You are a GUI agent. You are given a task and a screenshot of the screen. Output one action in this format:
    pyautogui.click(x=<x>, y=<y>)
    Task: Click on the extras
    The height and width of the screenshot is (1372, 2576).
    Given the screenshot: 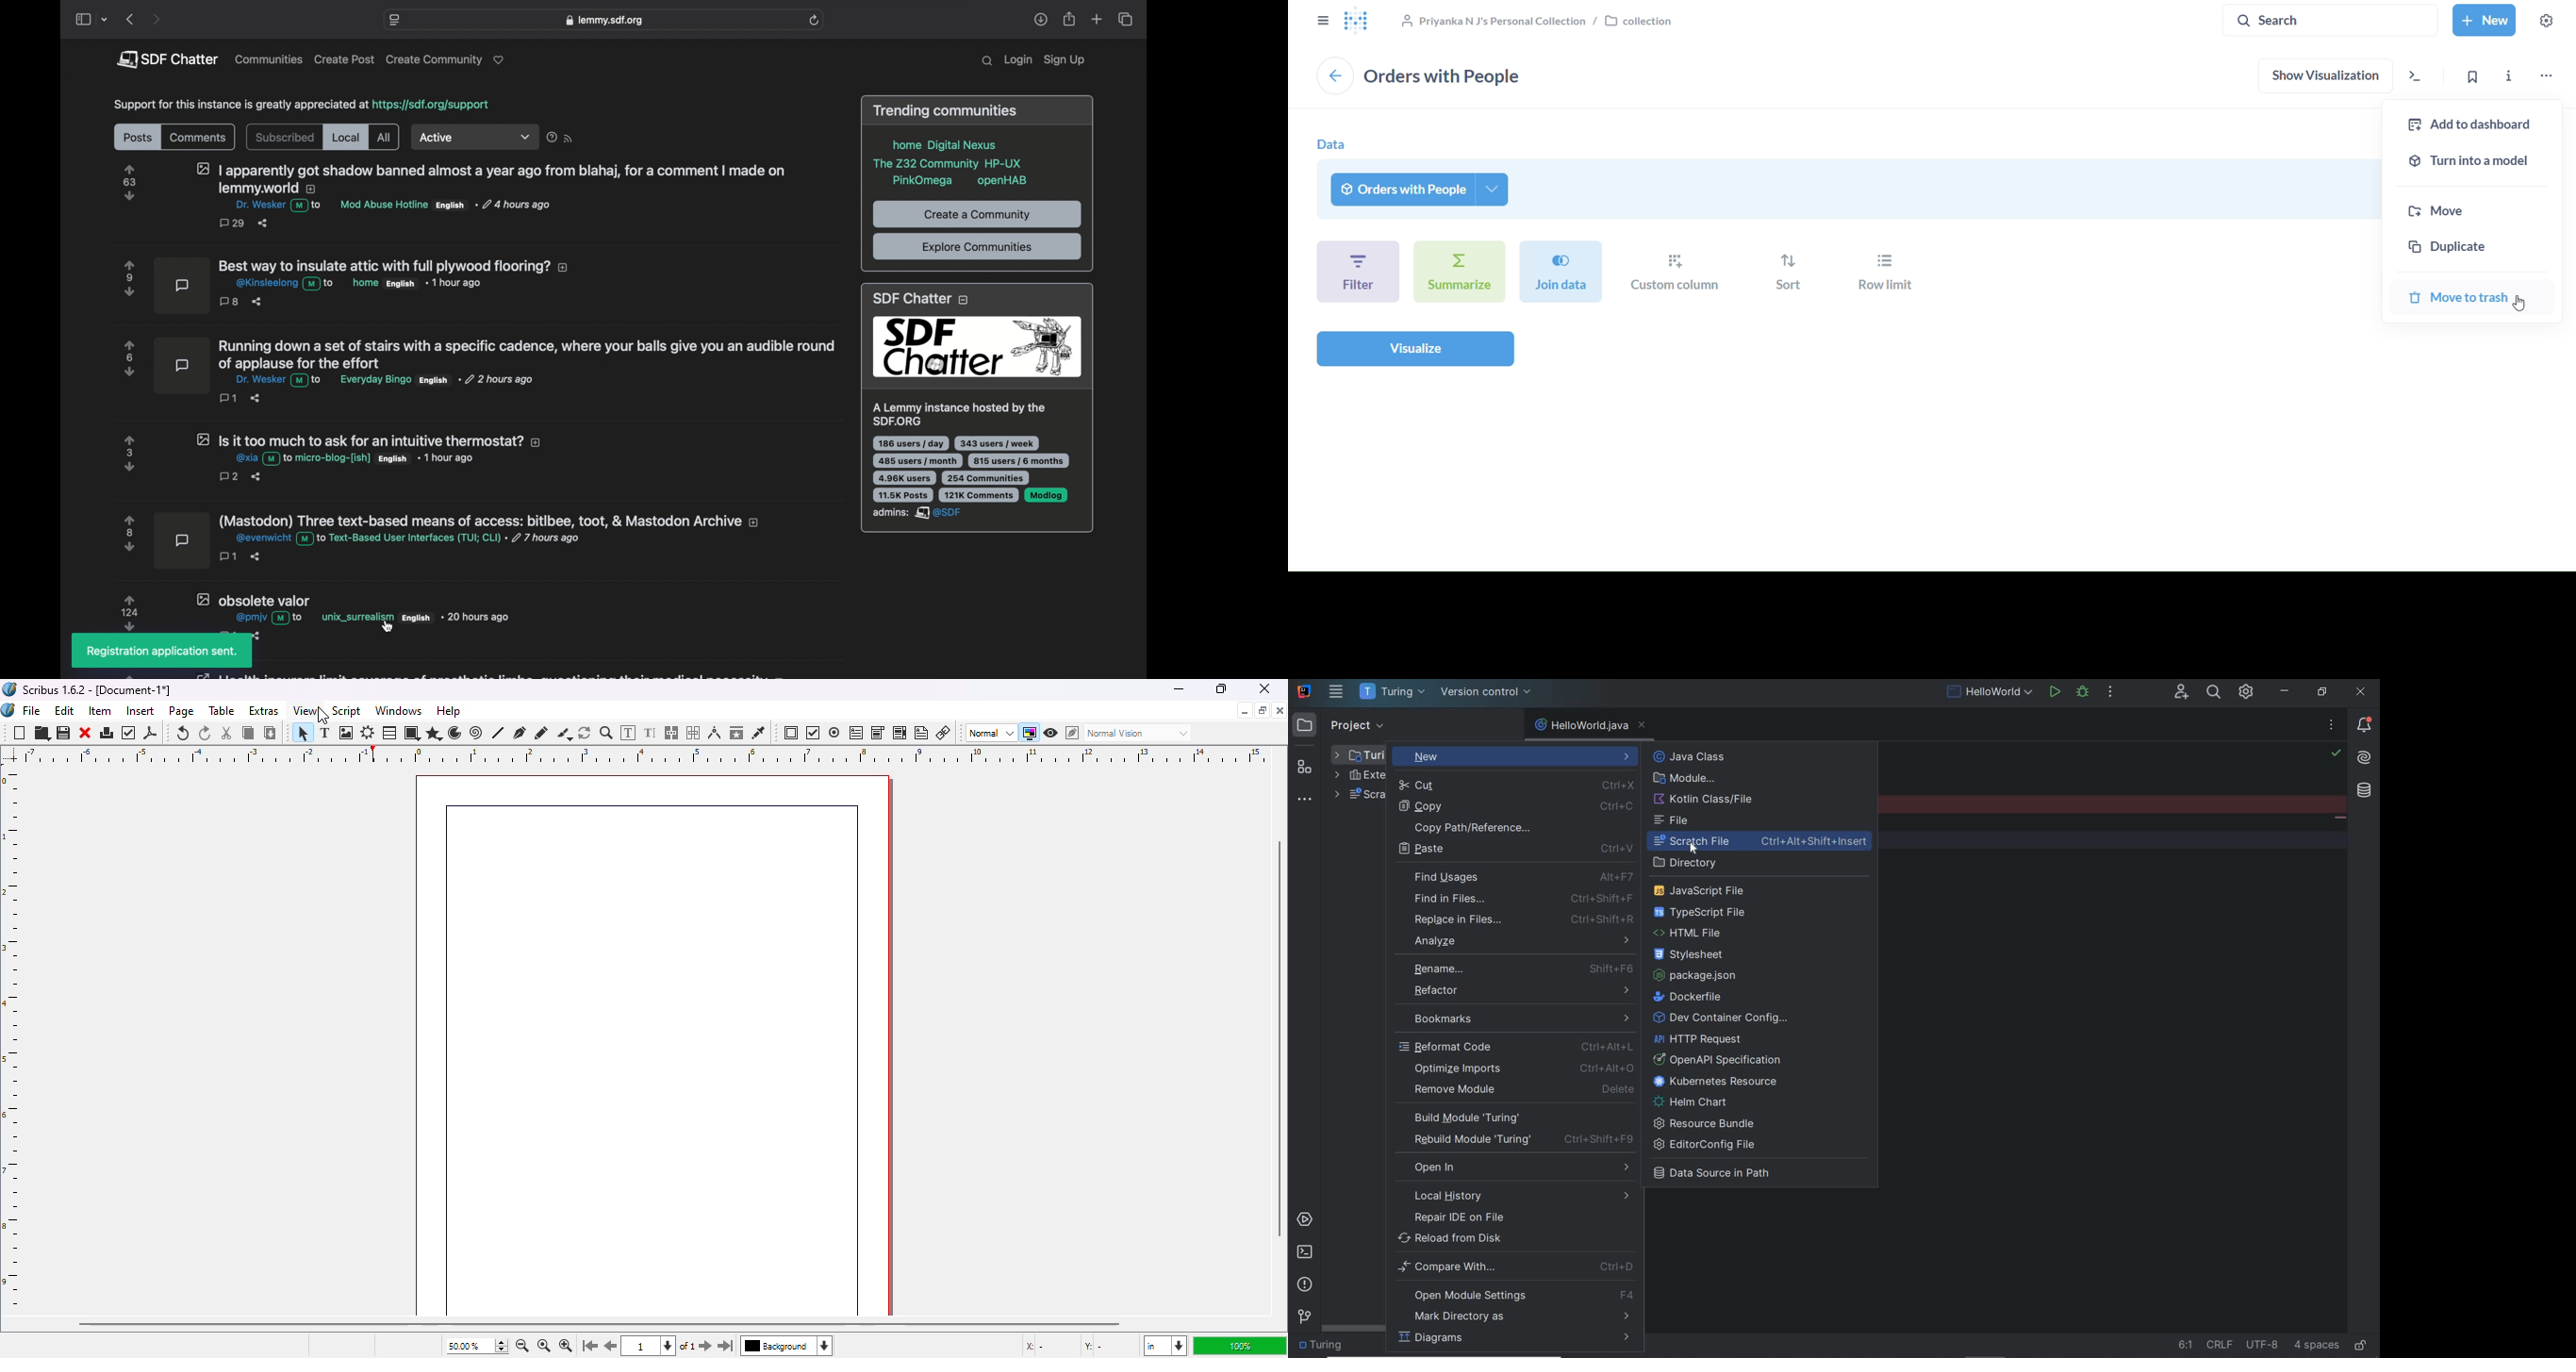 What is the action you would take?
    pyautogui.click(x=264, y=710)
    